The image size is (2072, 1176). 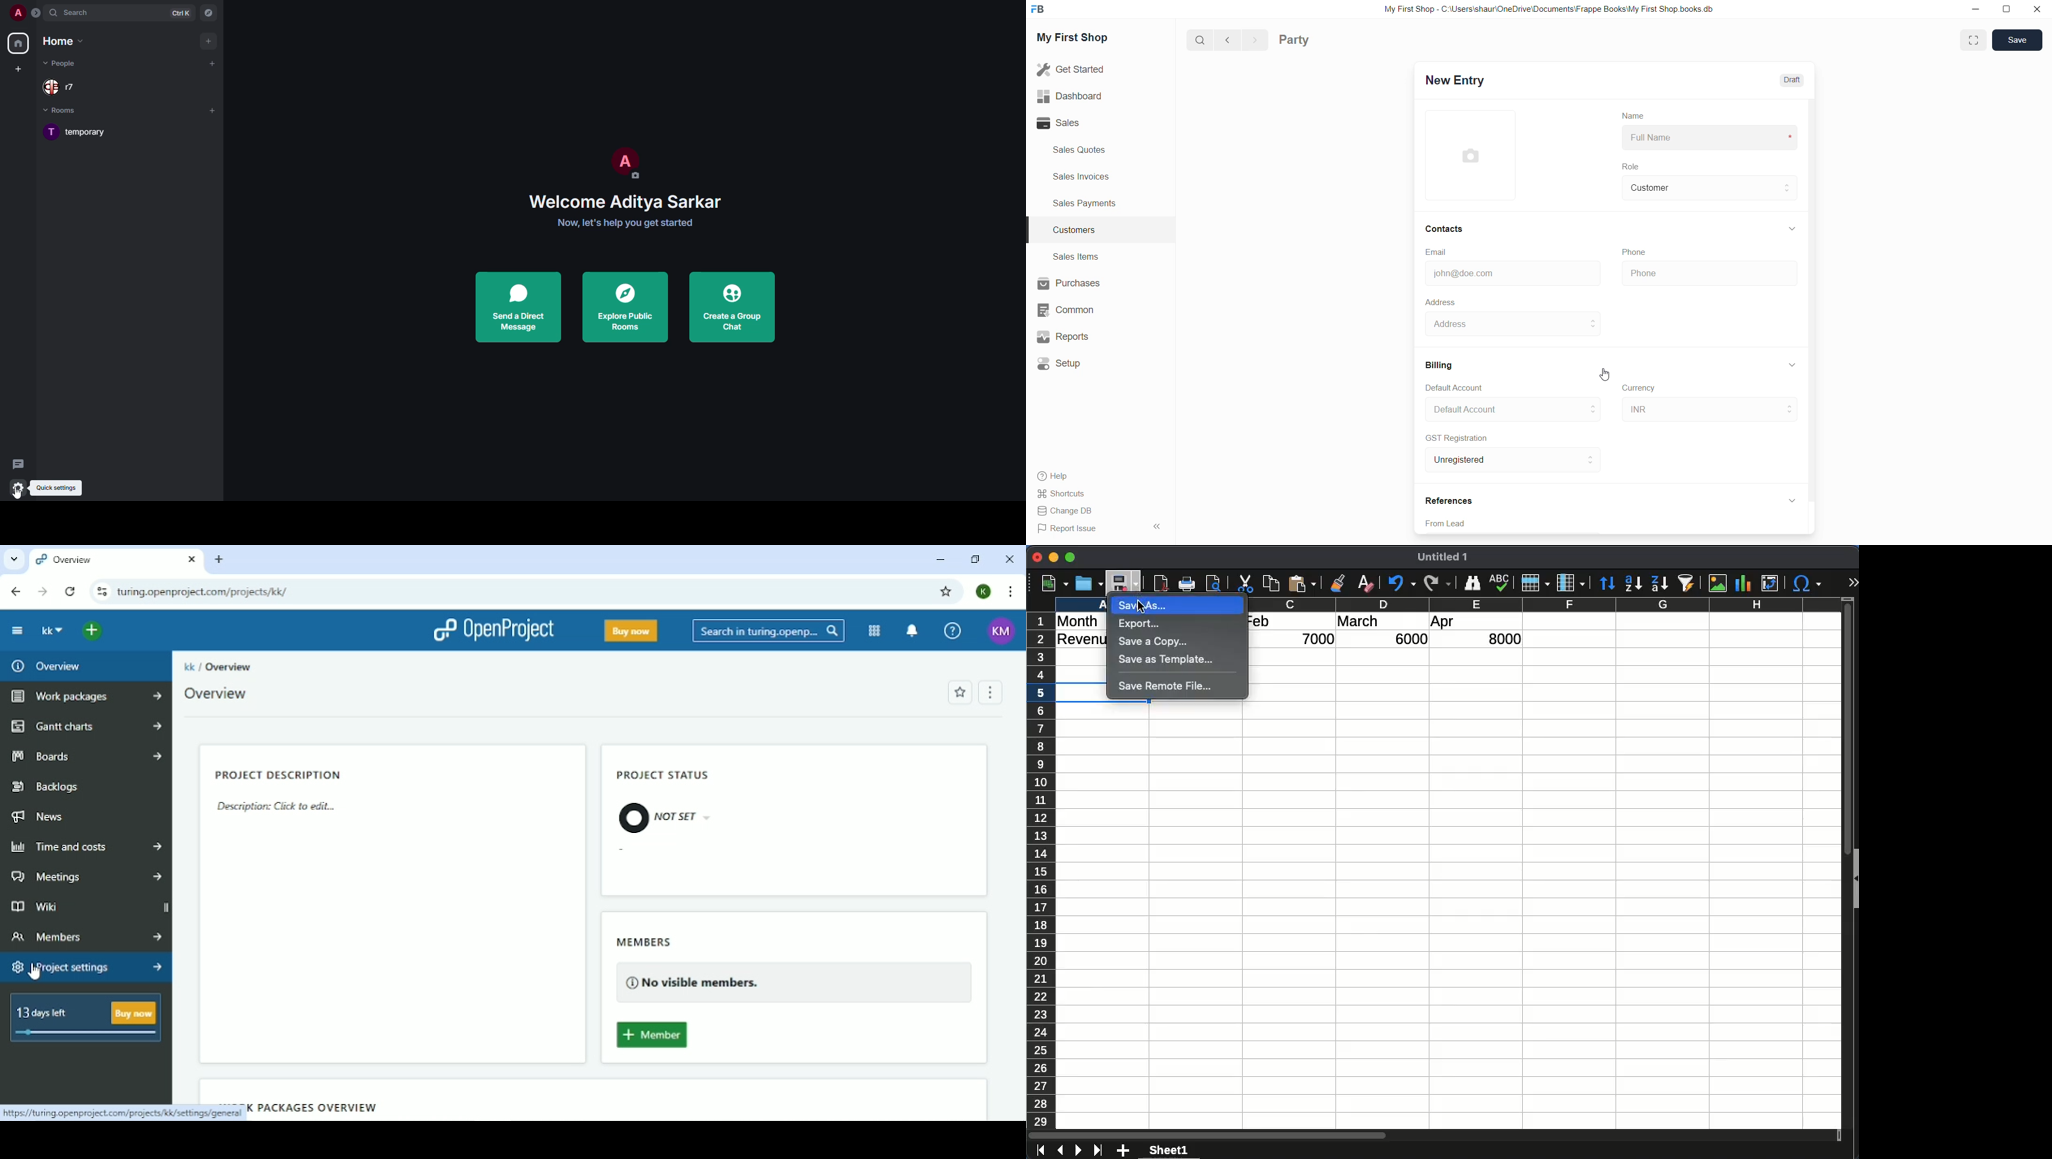 What do you see at coordinates (1634, 167) in the screenshot?
I see `Role` at bounding box center [1634, 167].